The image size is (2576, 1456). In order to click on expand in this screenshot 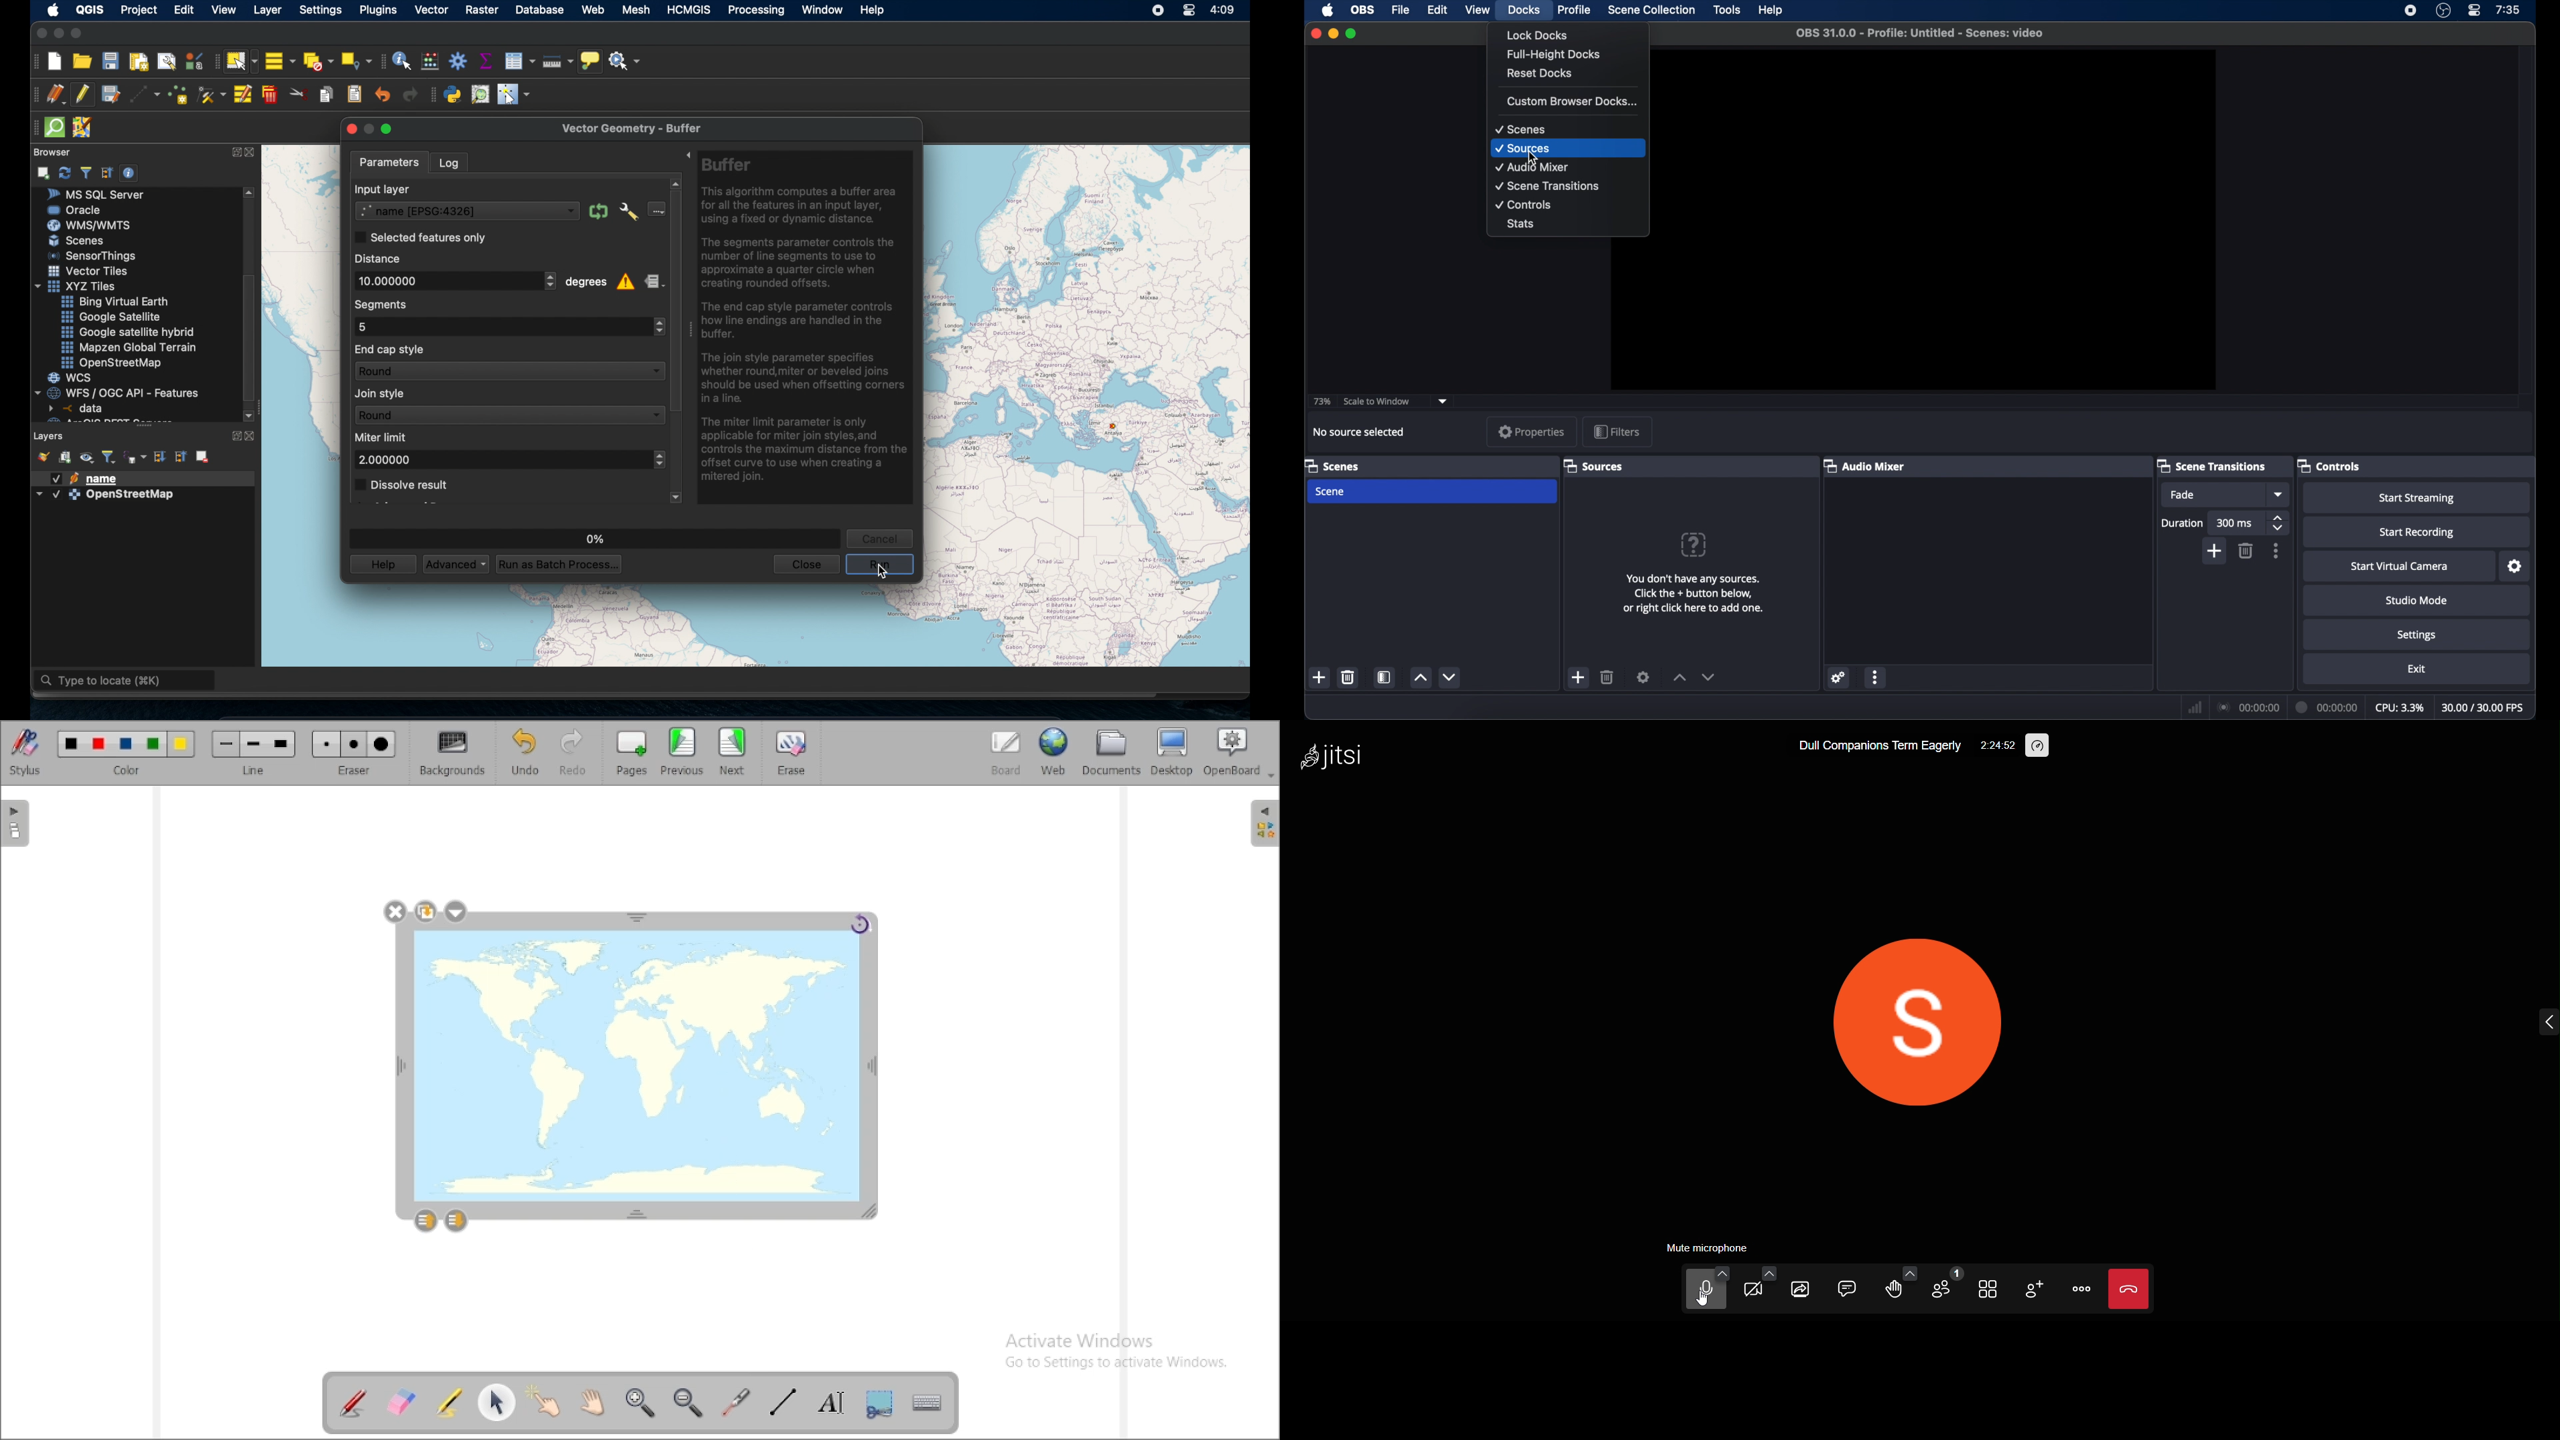, I will do `click(2544, 1026)`.